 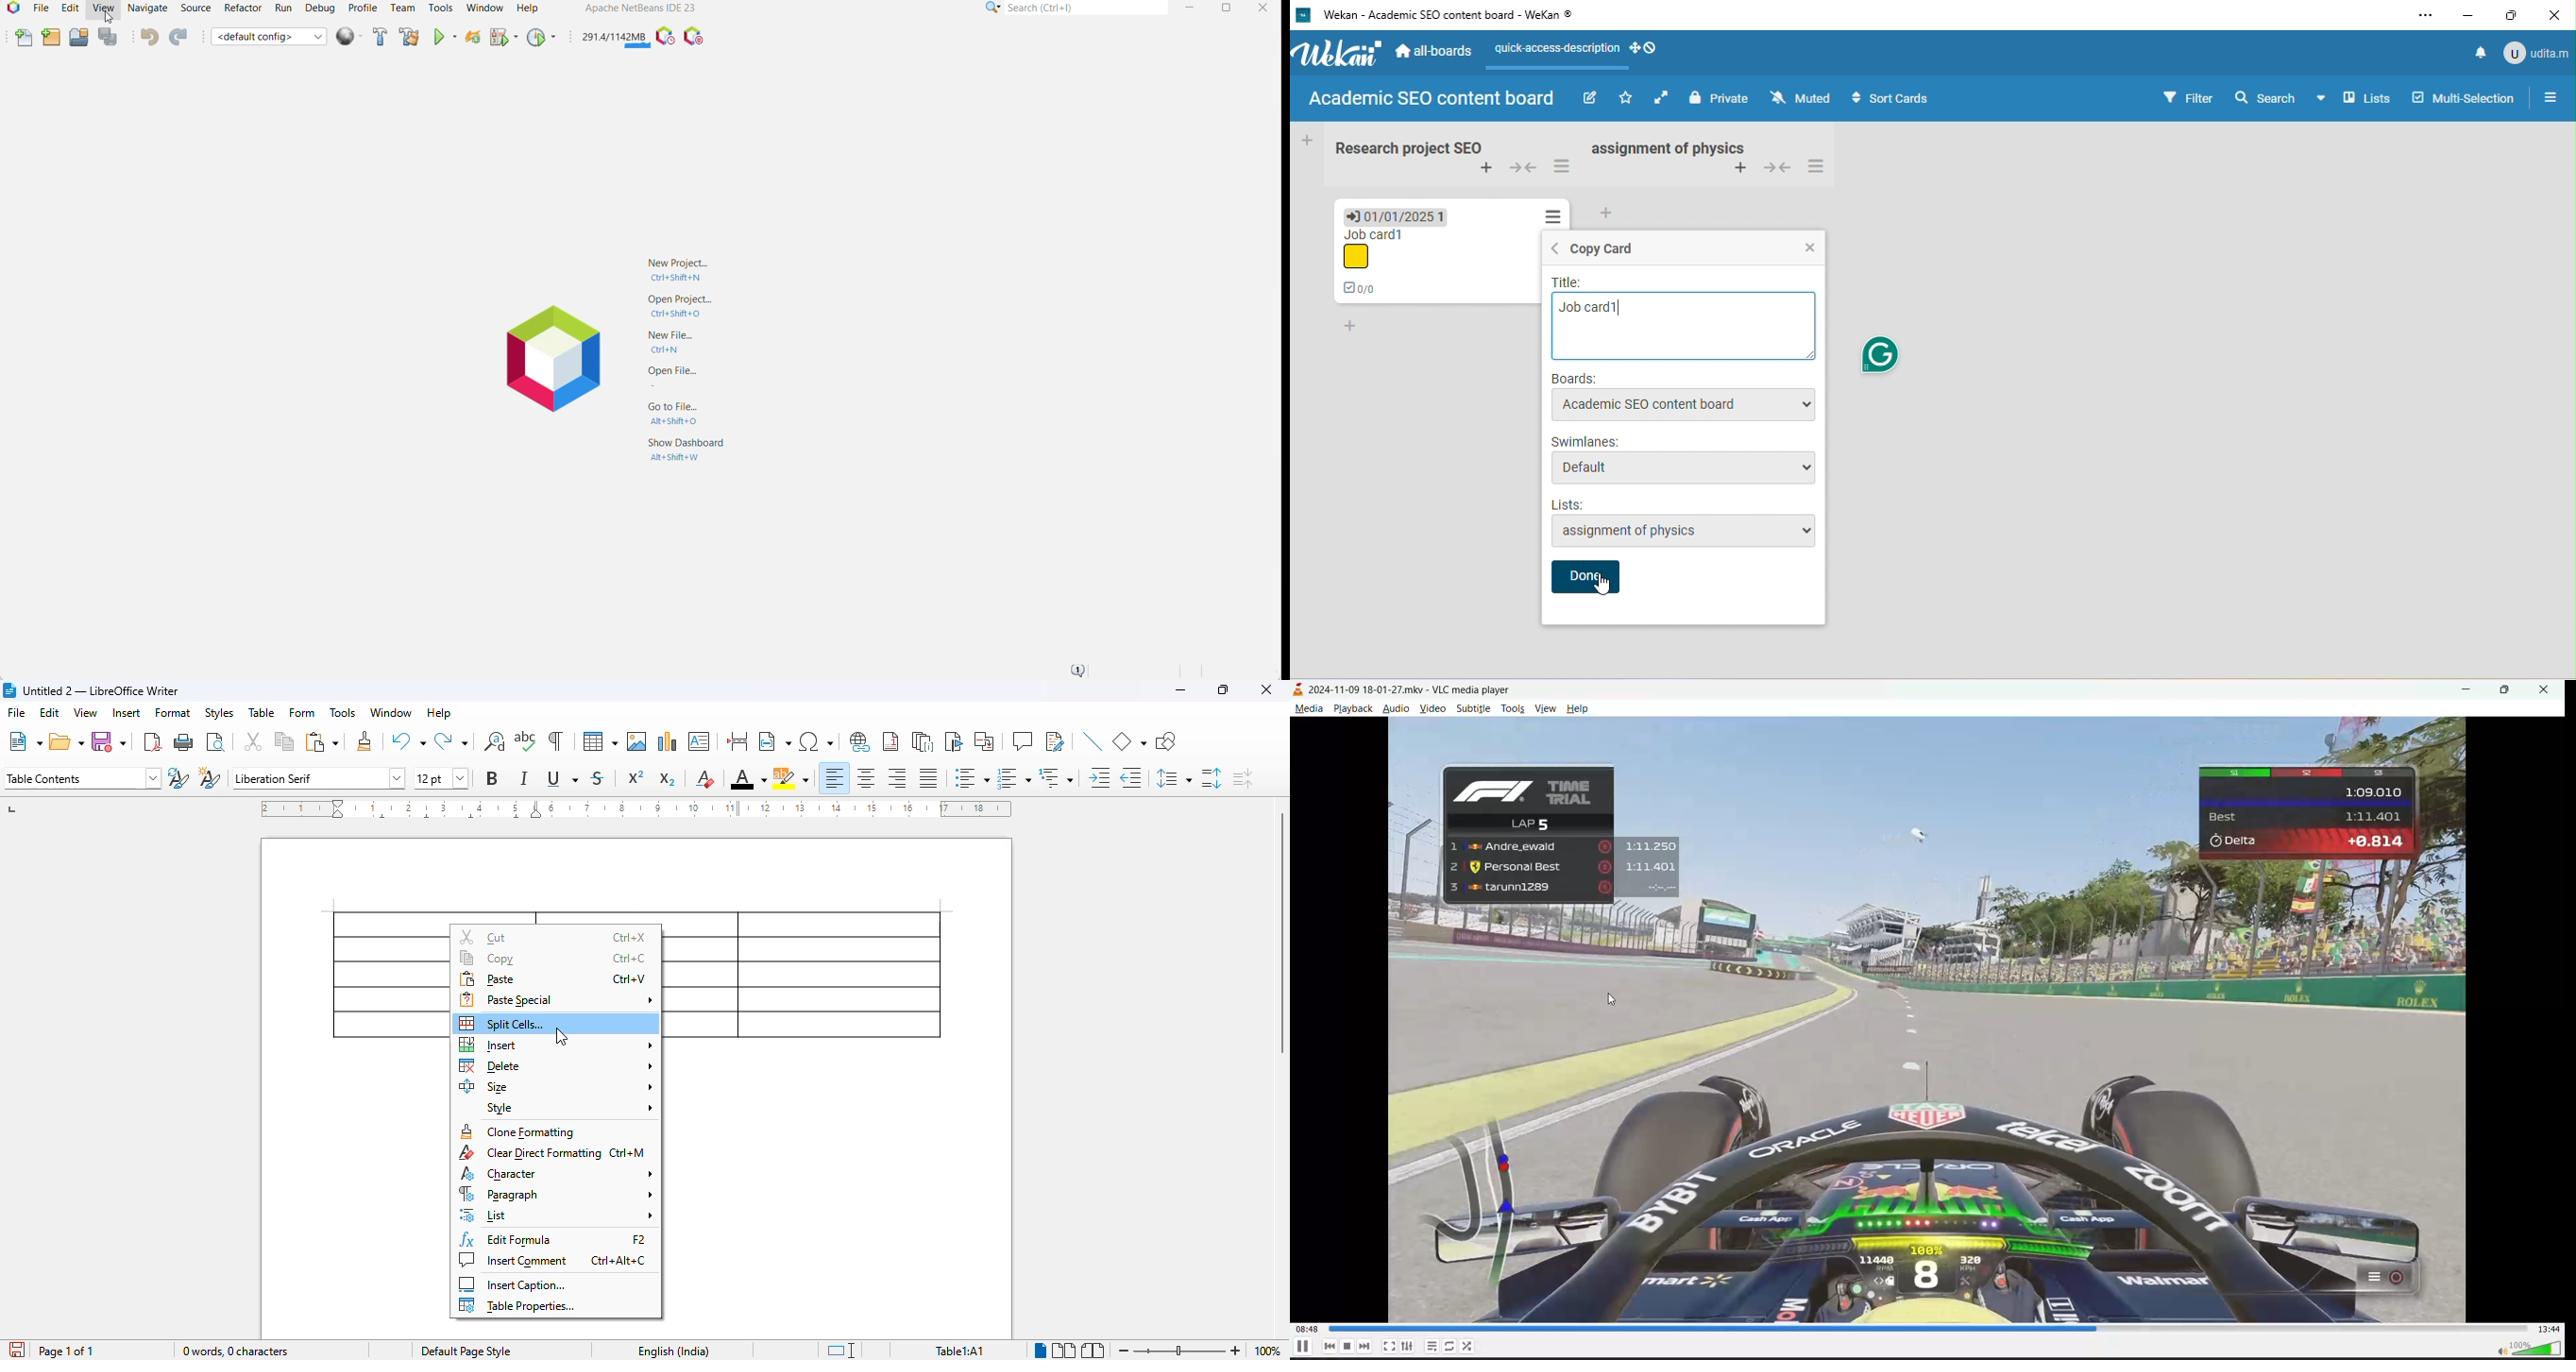 I want to click on align left, so click(x=835, y=778).